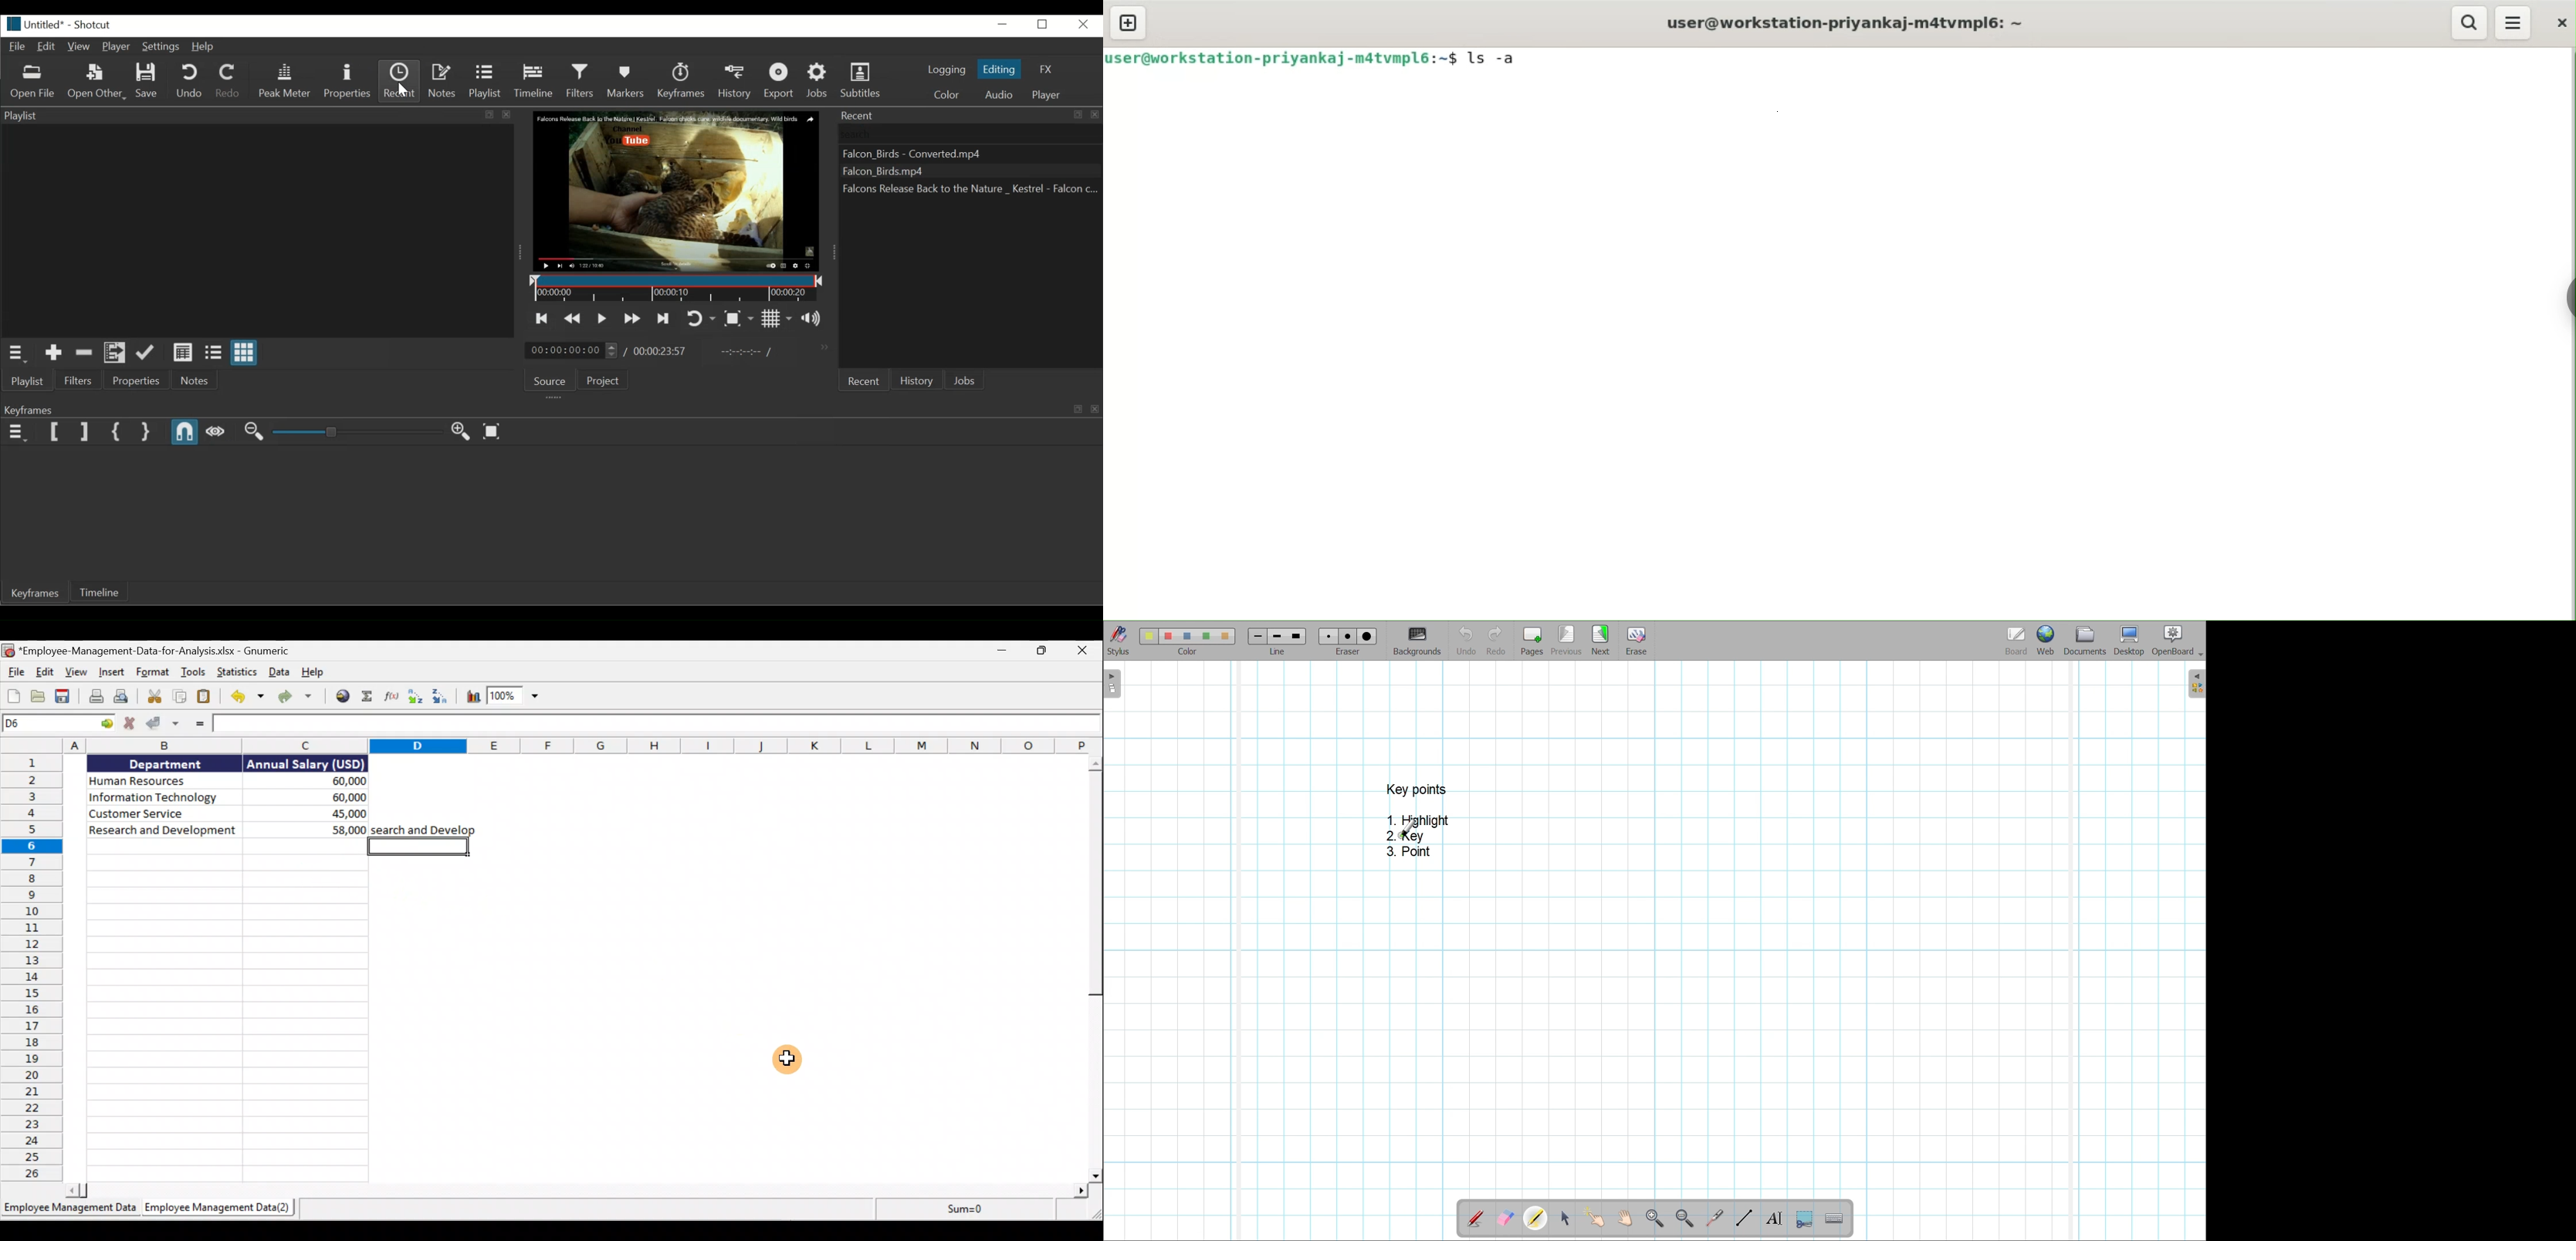  I want to click on Redo the undone action, so click(297, 696).